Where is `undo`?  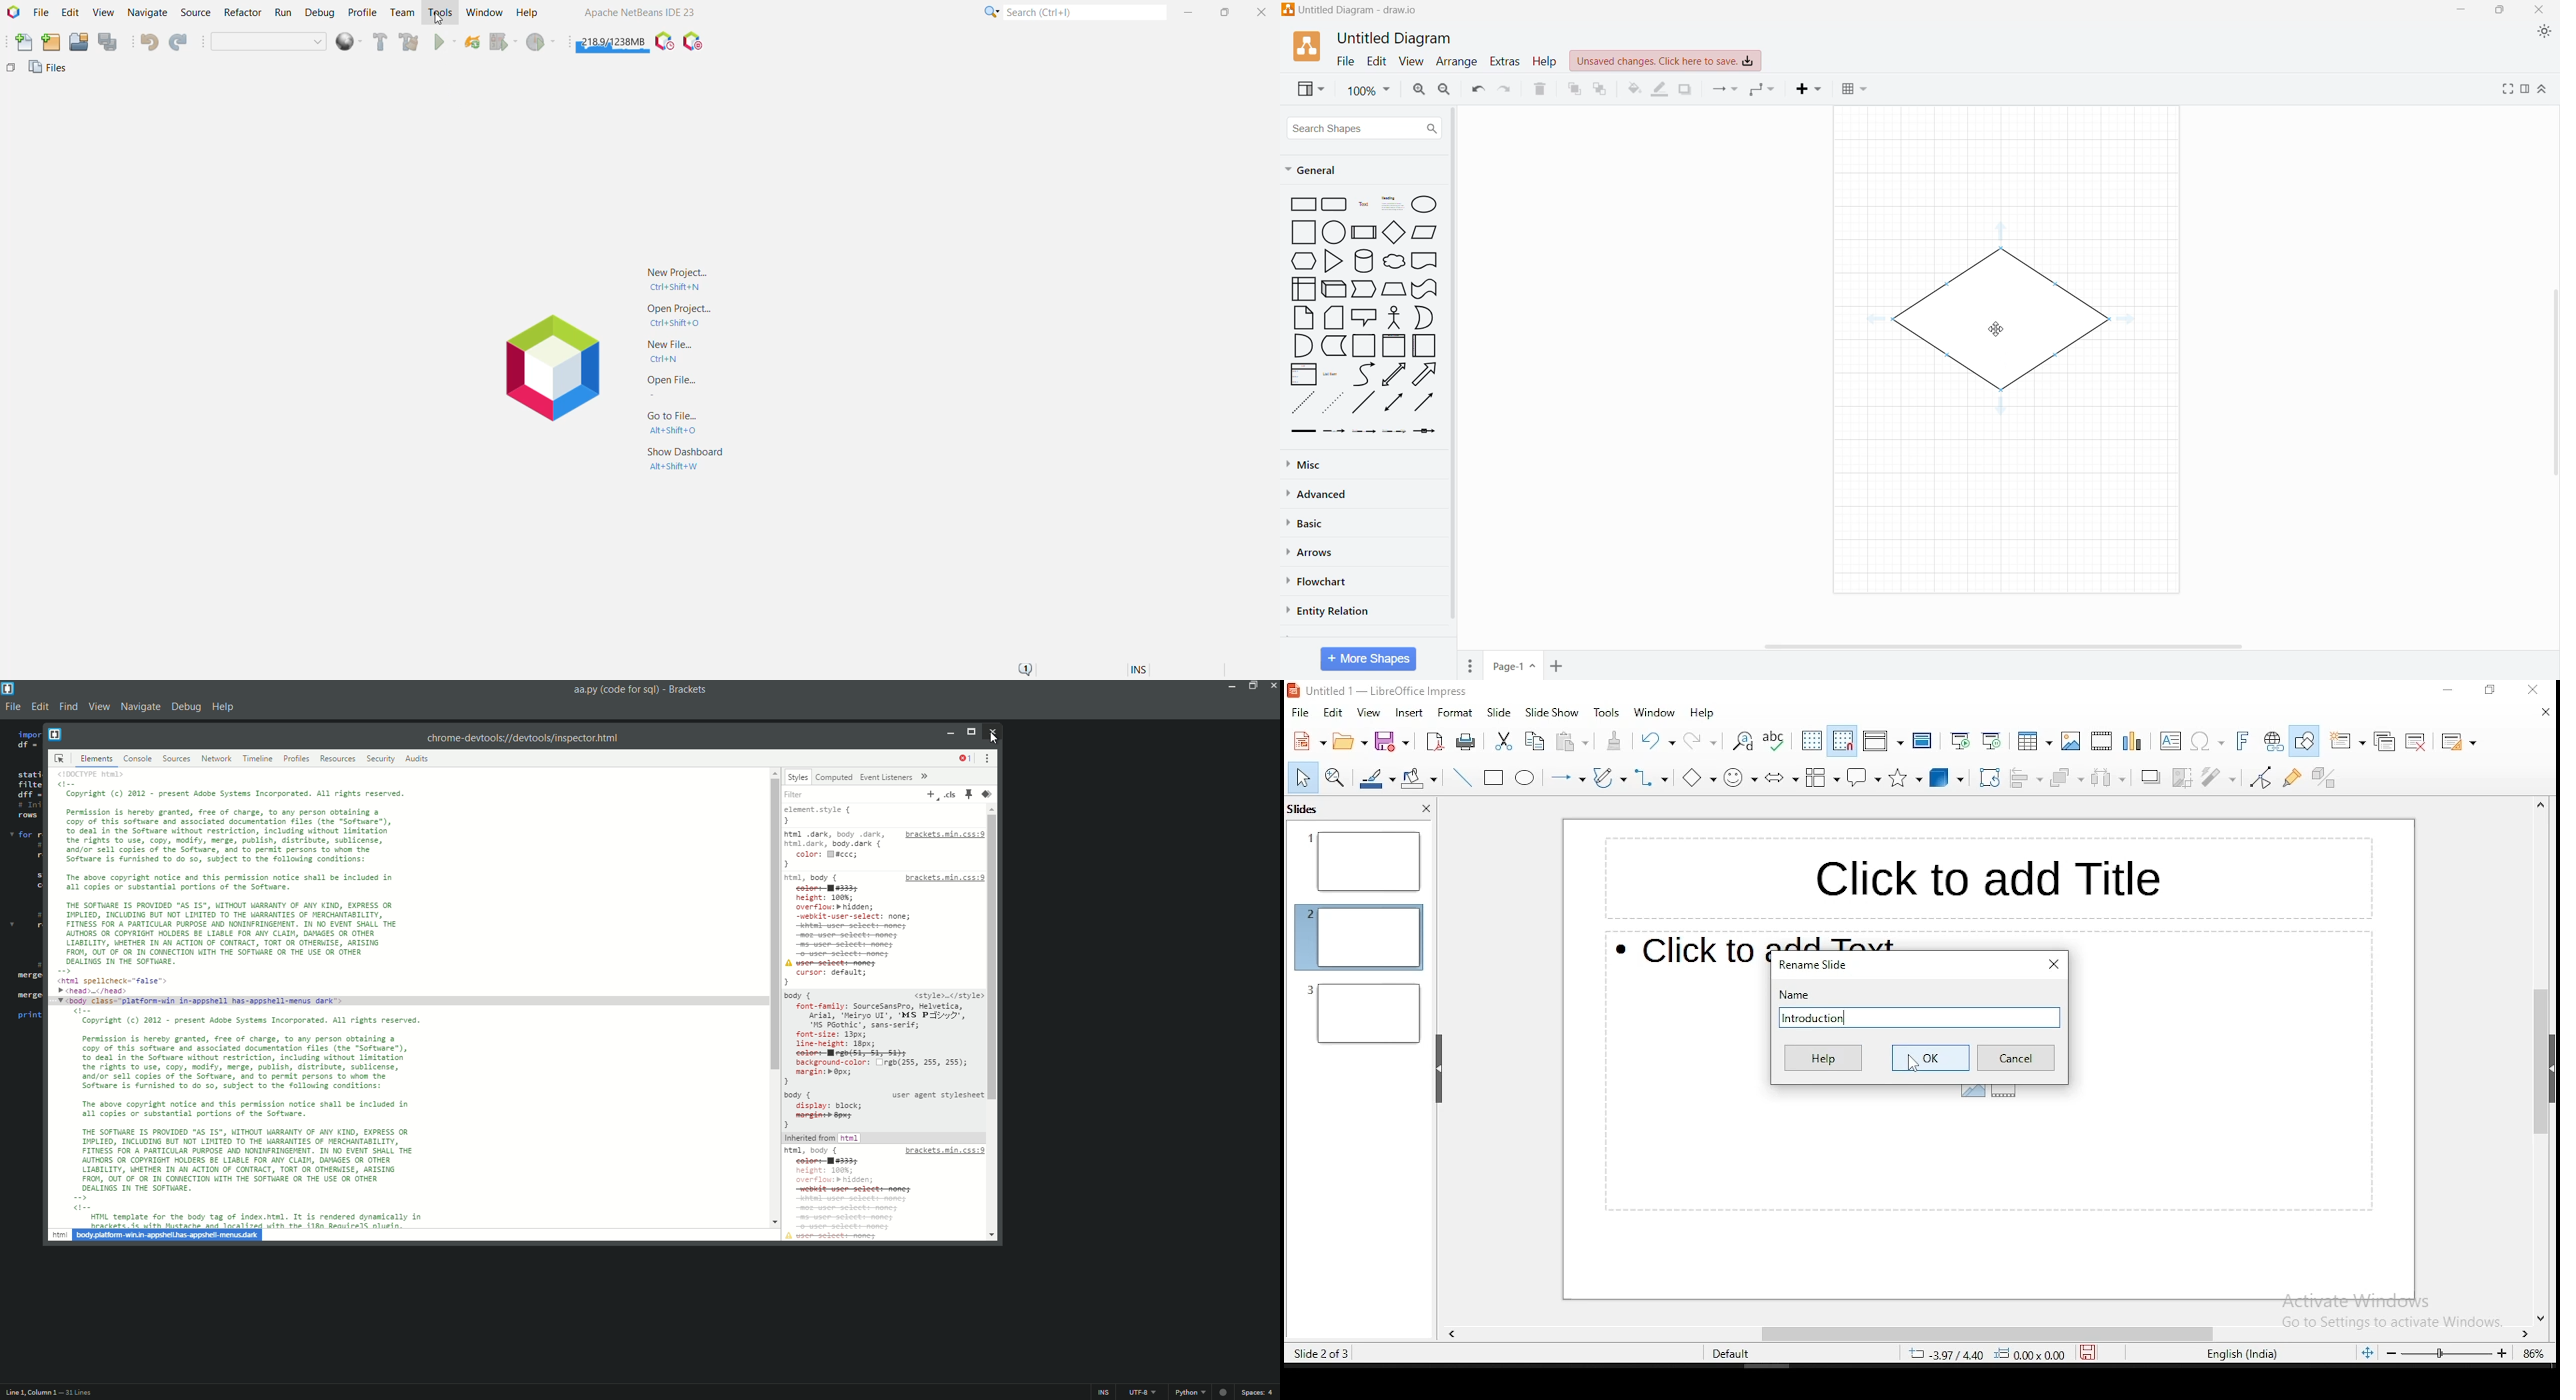 undo is located at coordinates (1656, 741).